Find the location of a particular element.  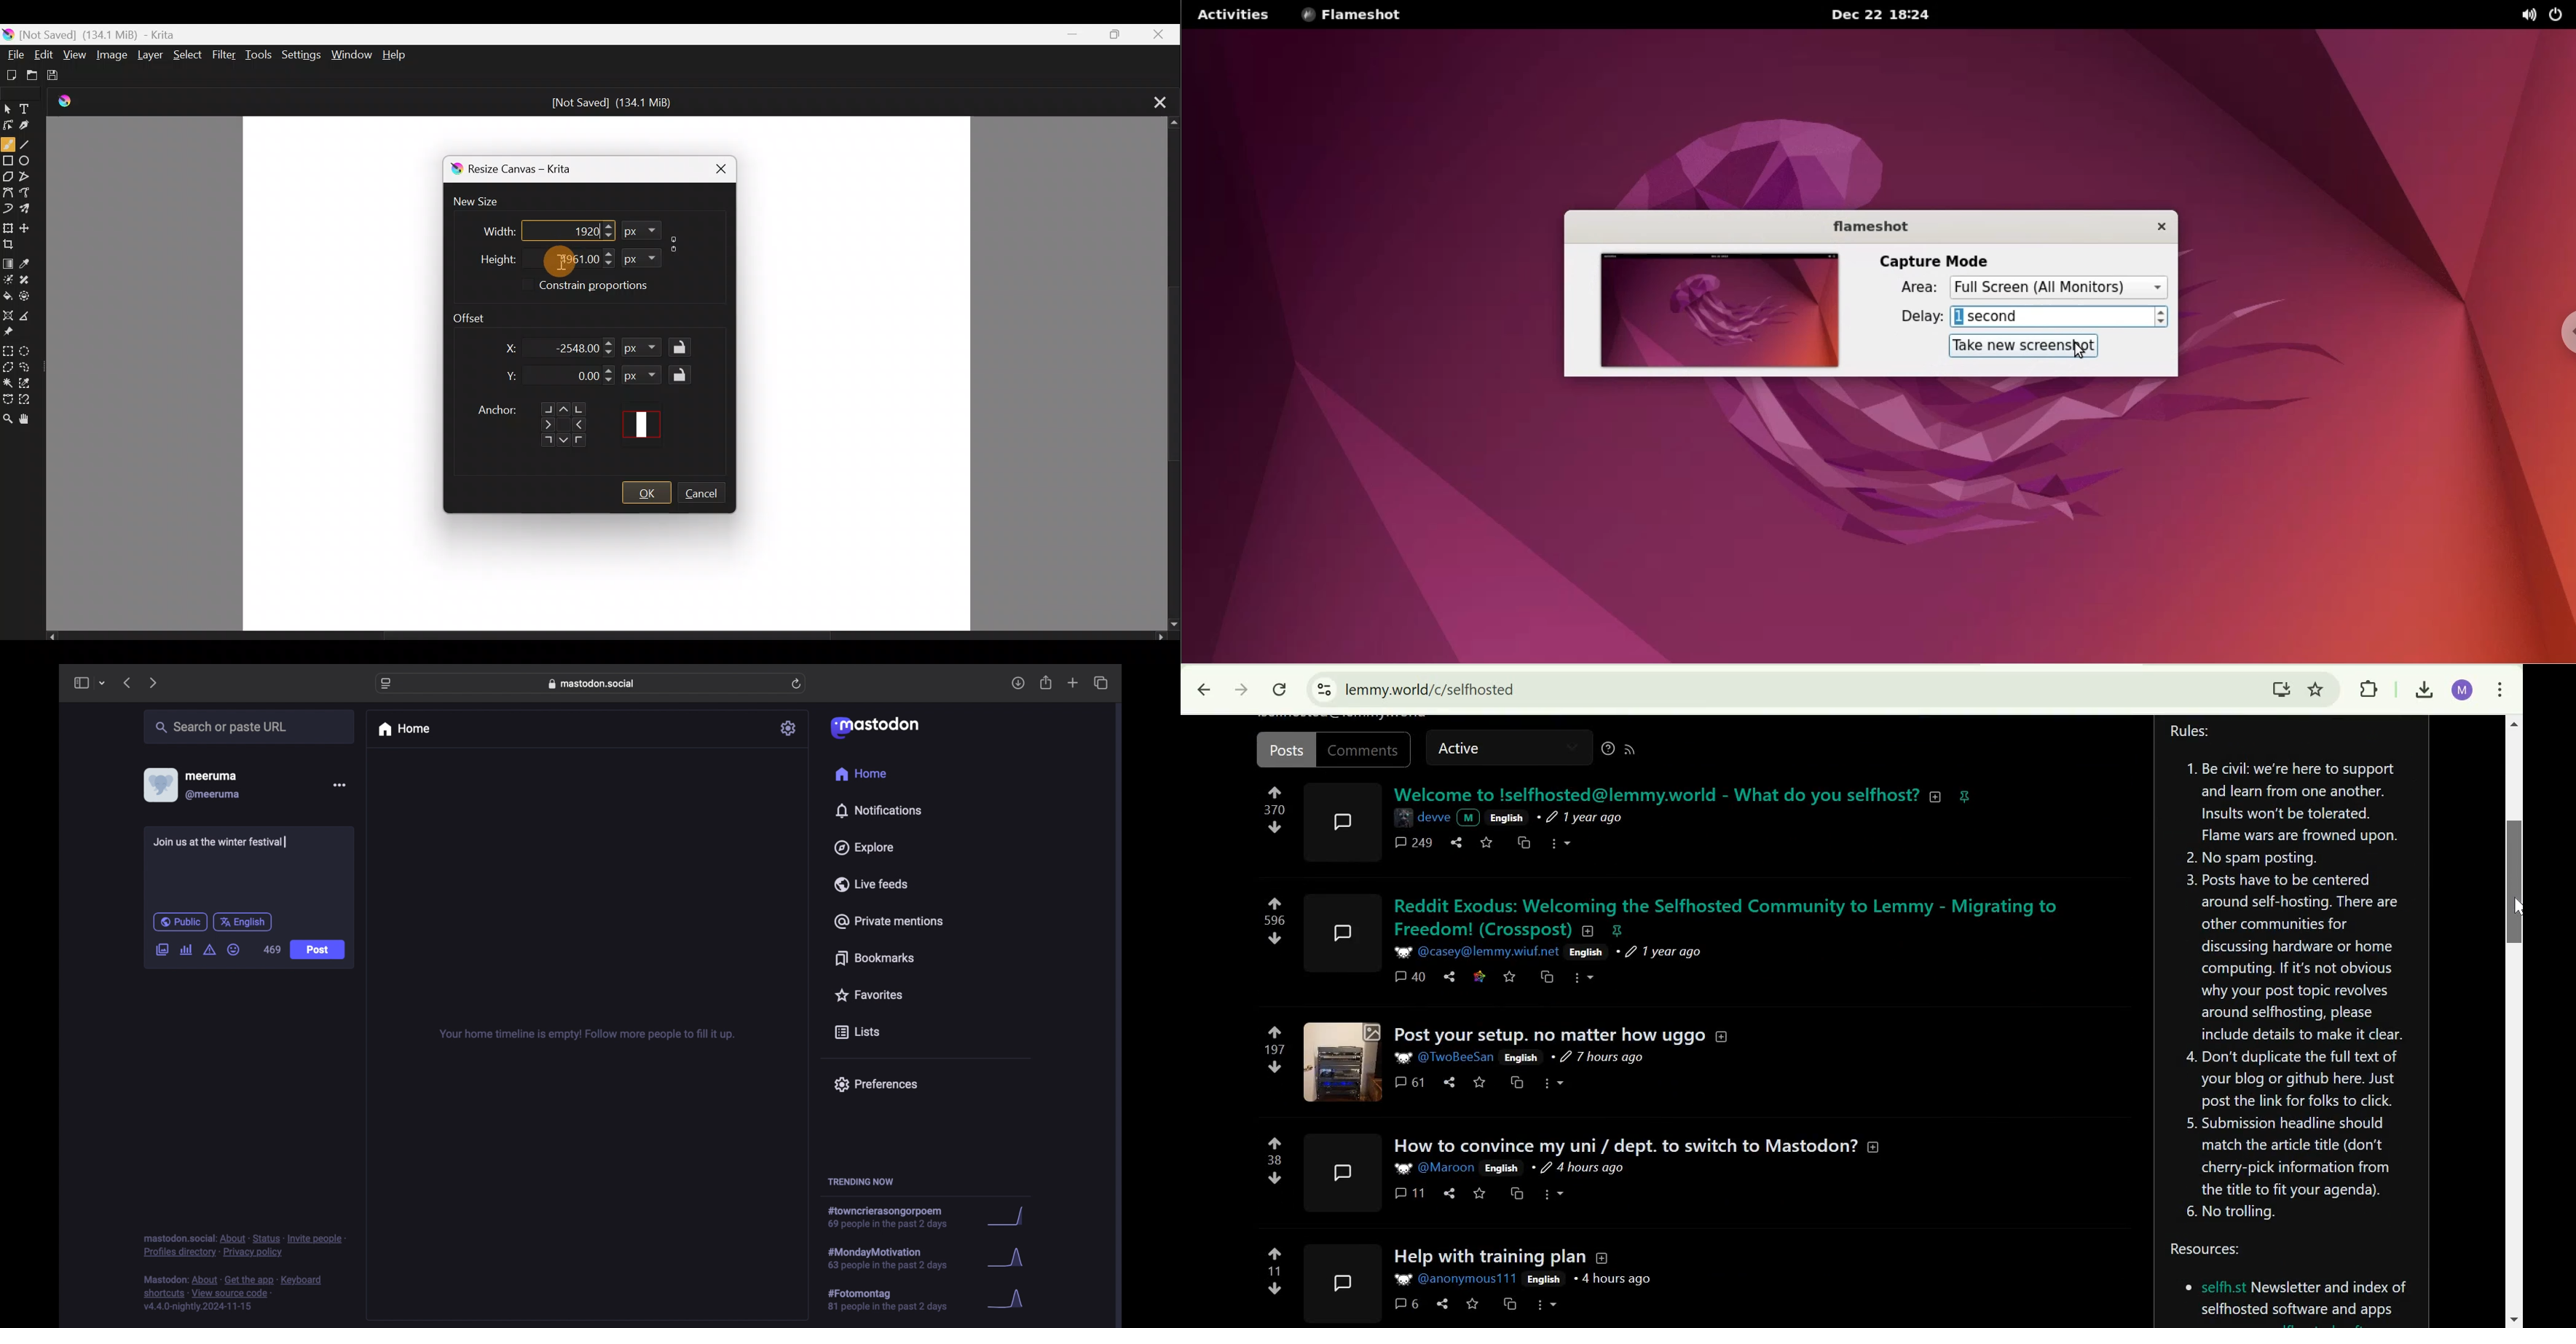

user ID is located at coordinates (1468, 1279).